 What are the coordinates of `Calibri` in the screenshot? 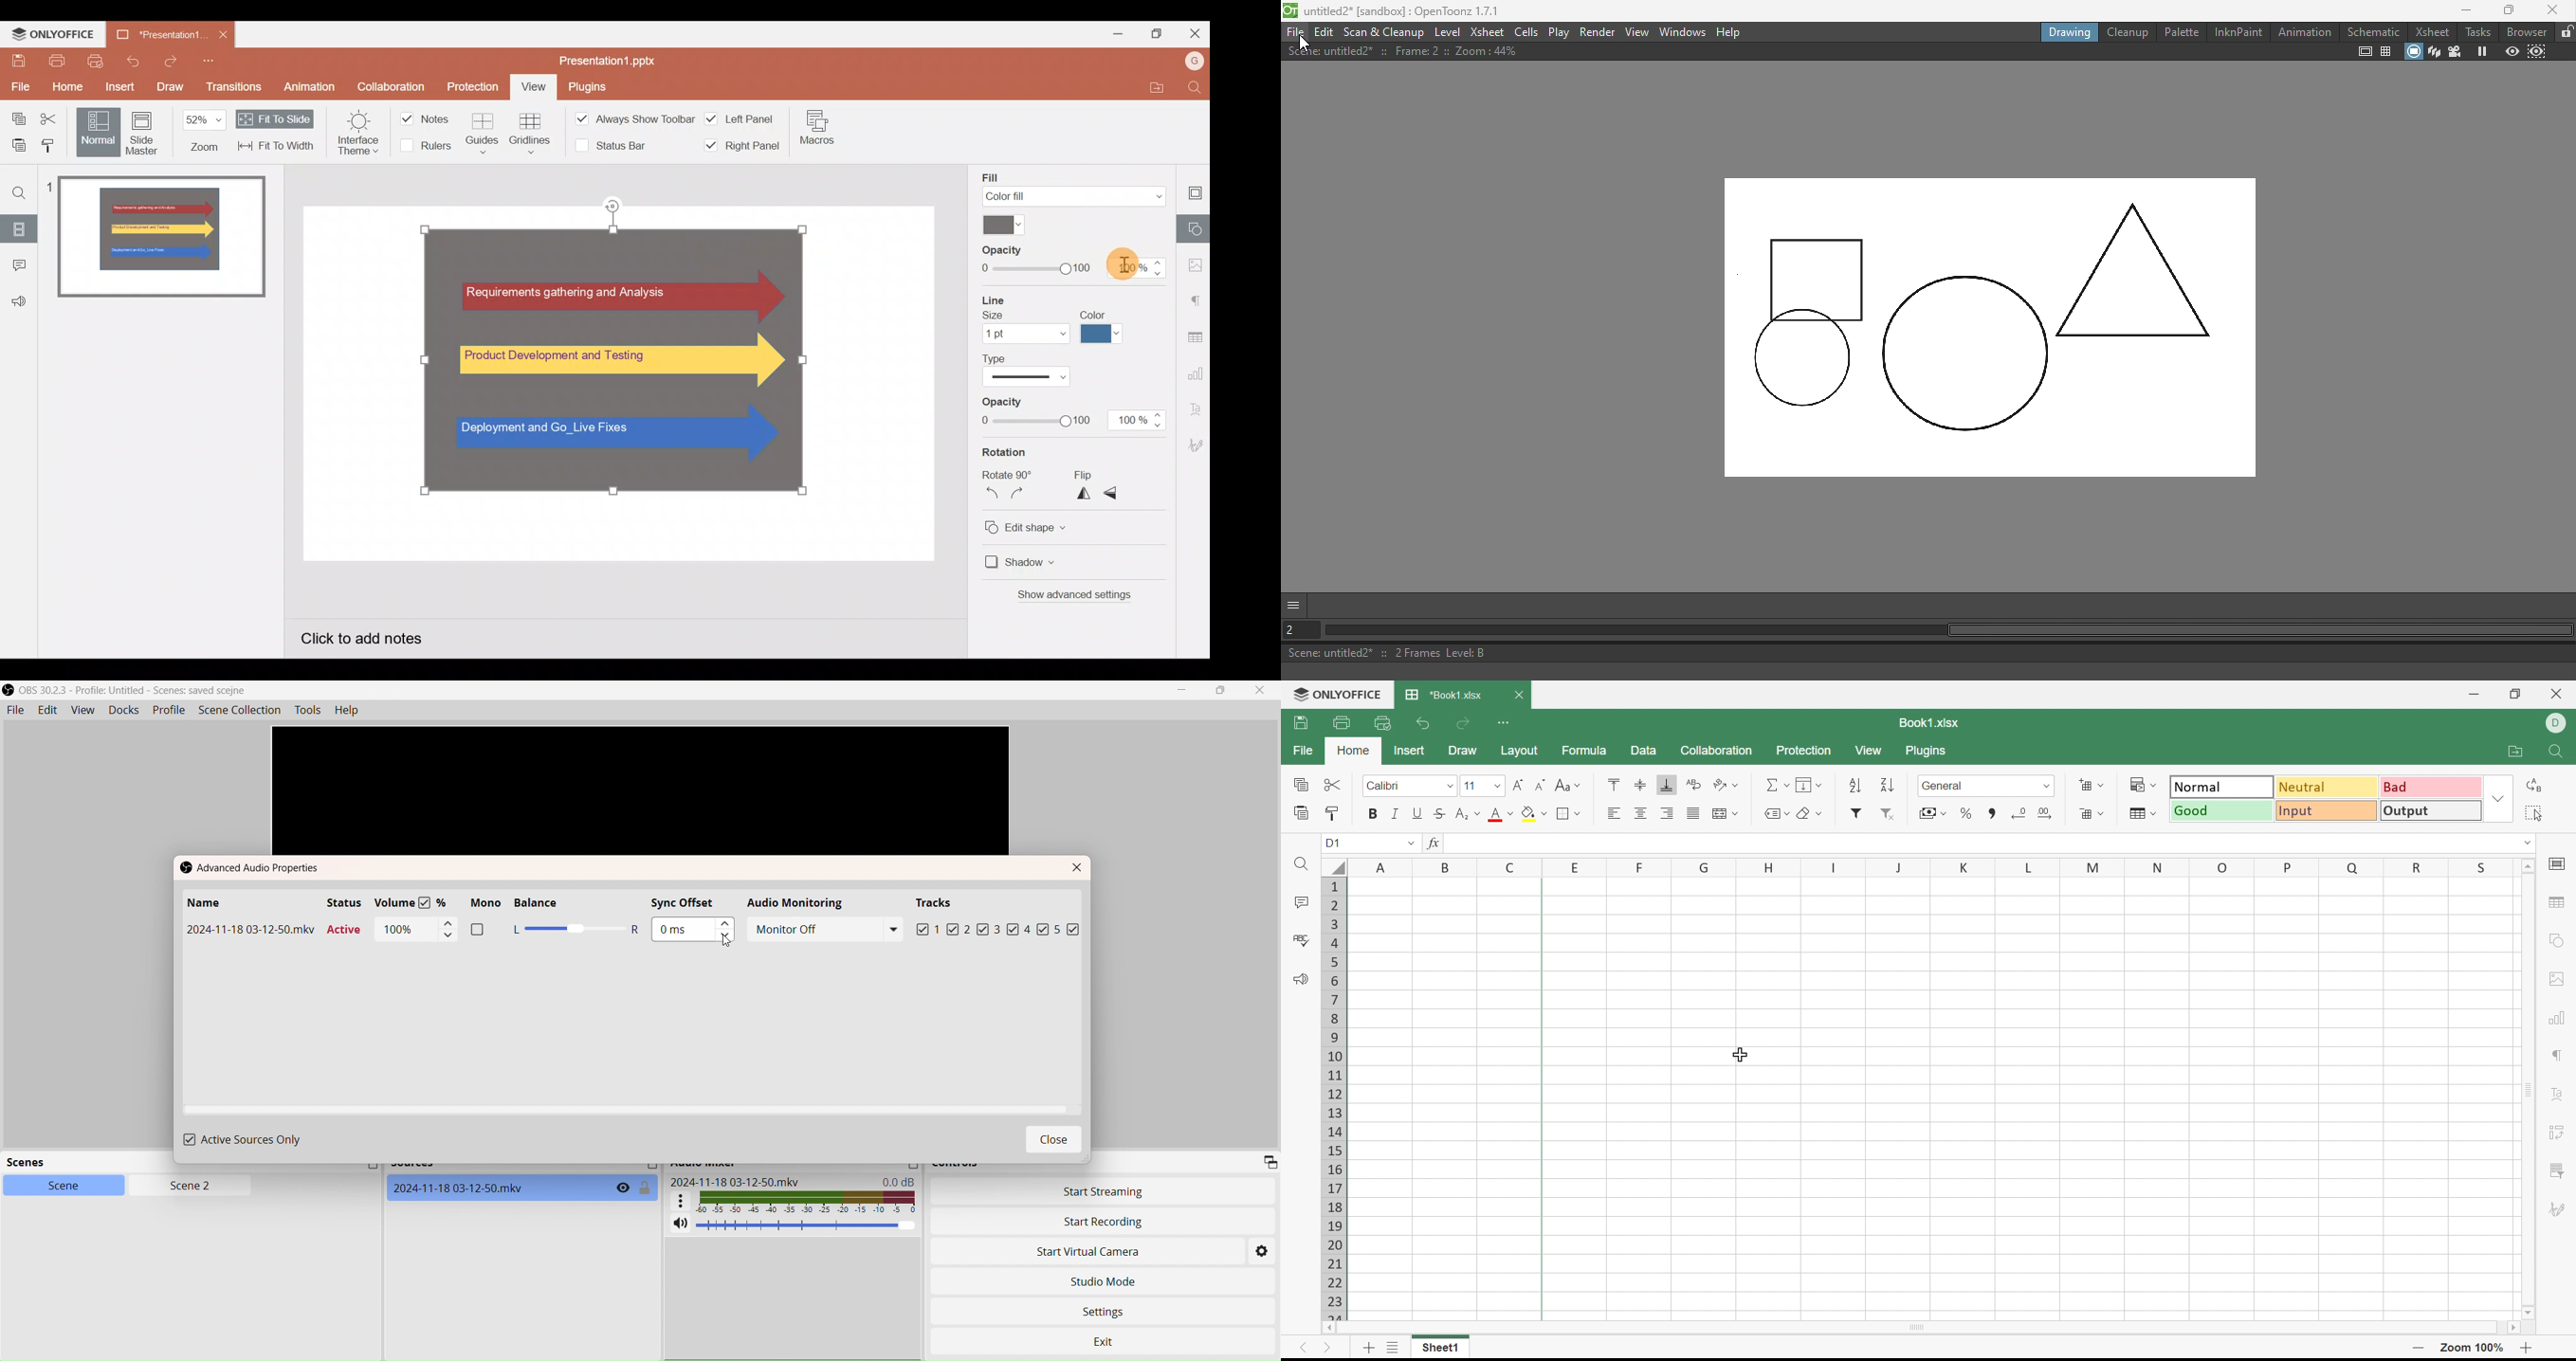 It's located at (1389, 784).